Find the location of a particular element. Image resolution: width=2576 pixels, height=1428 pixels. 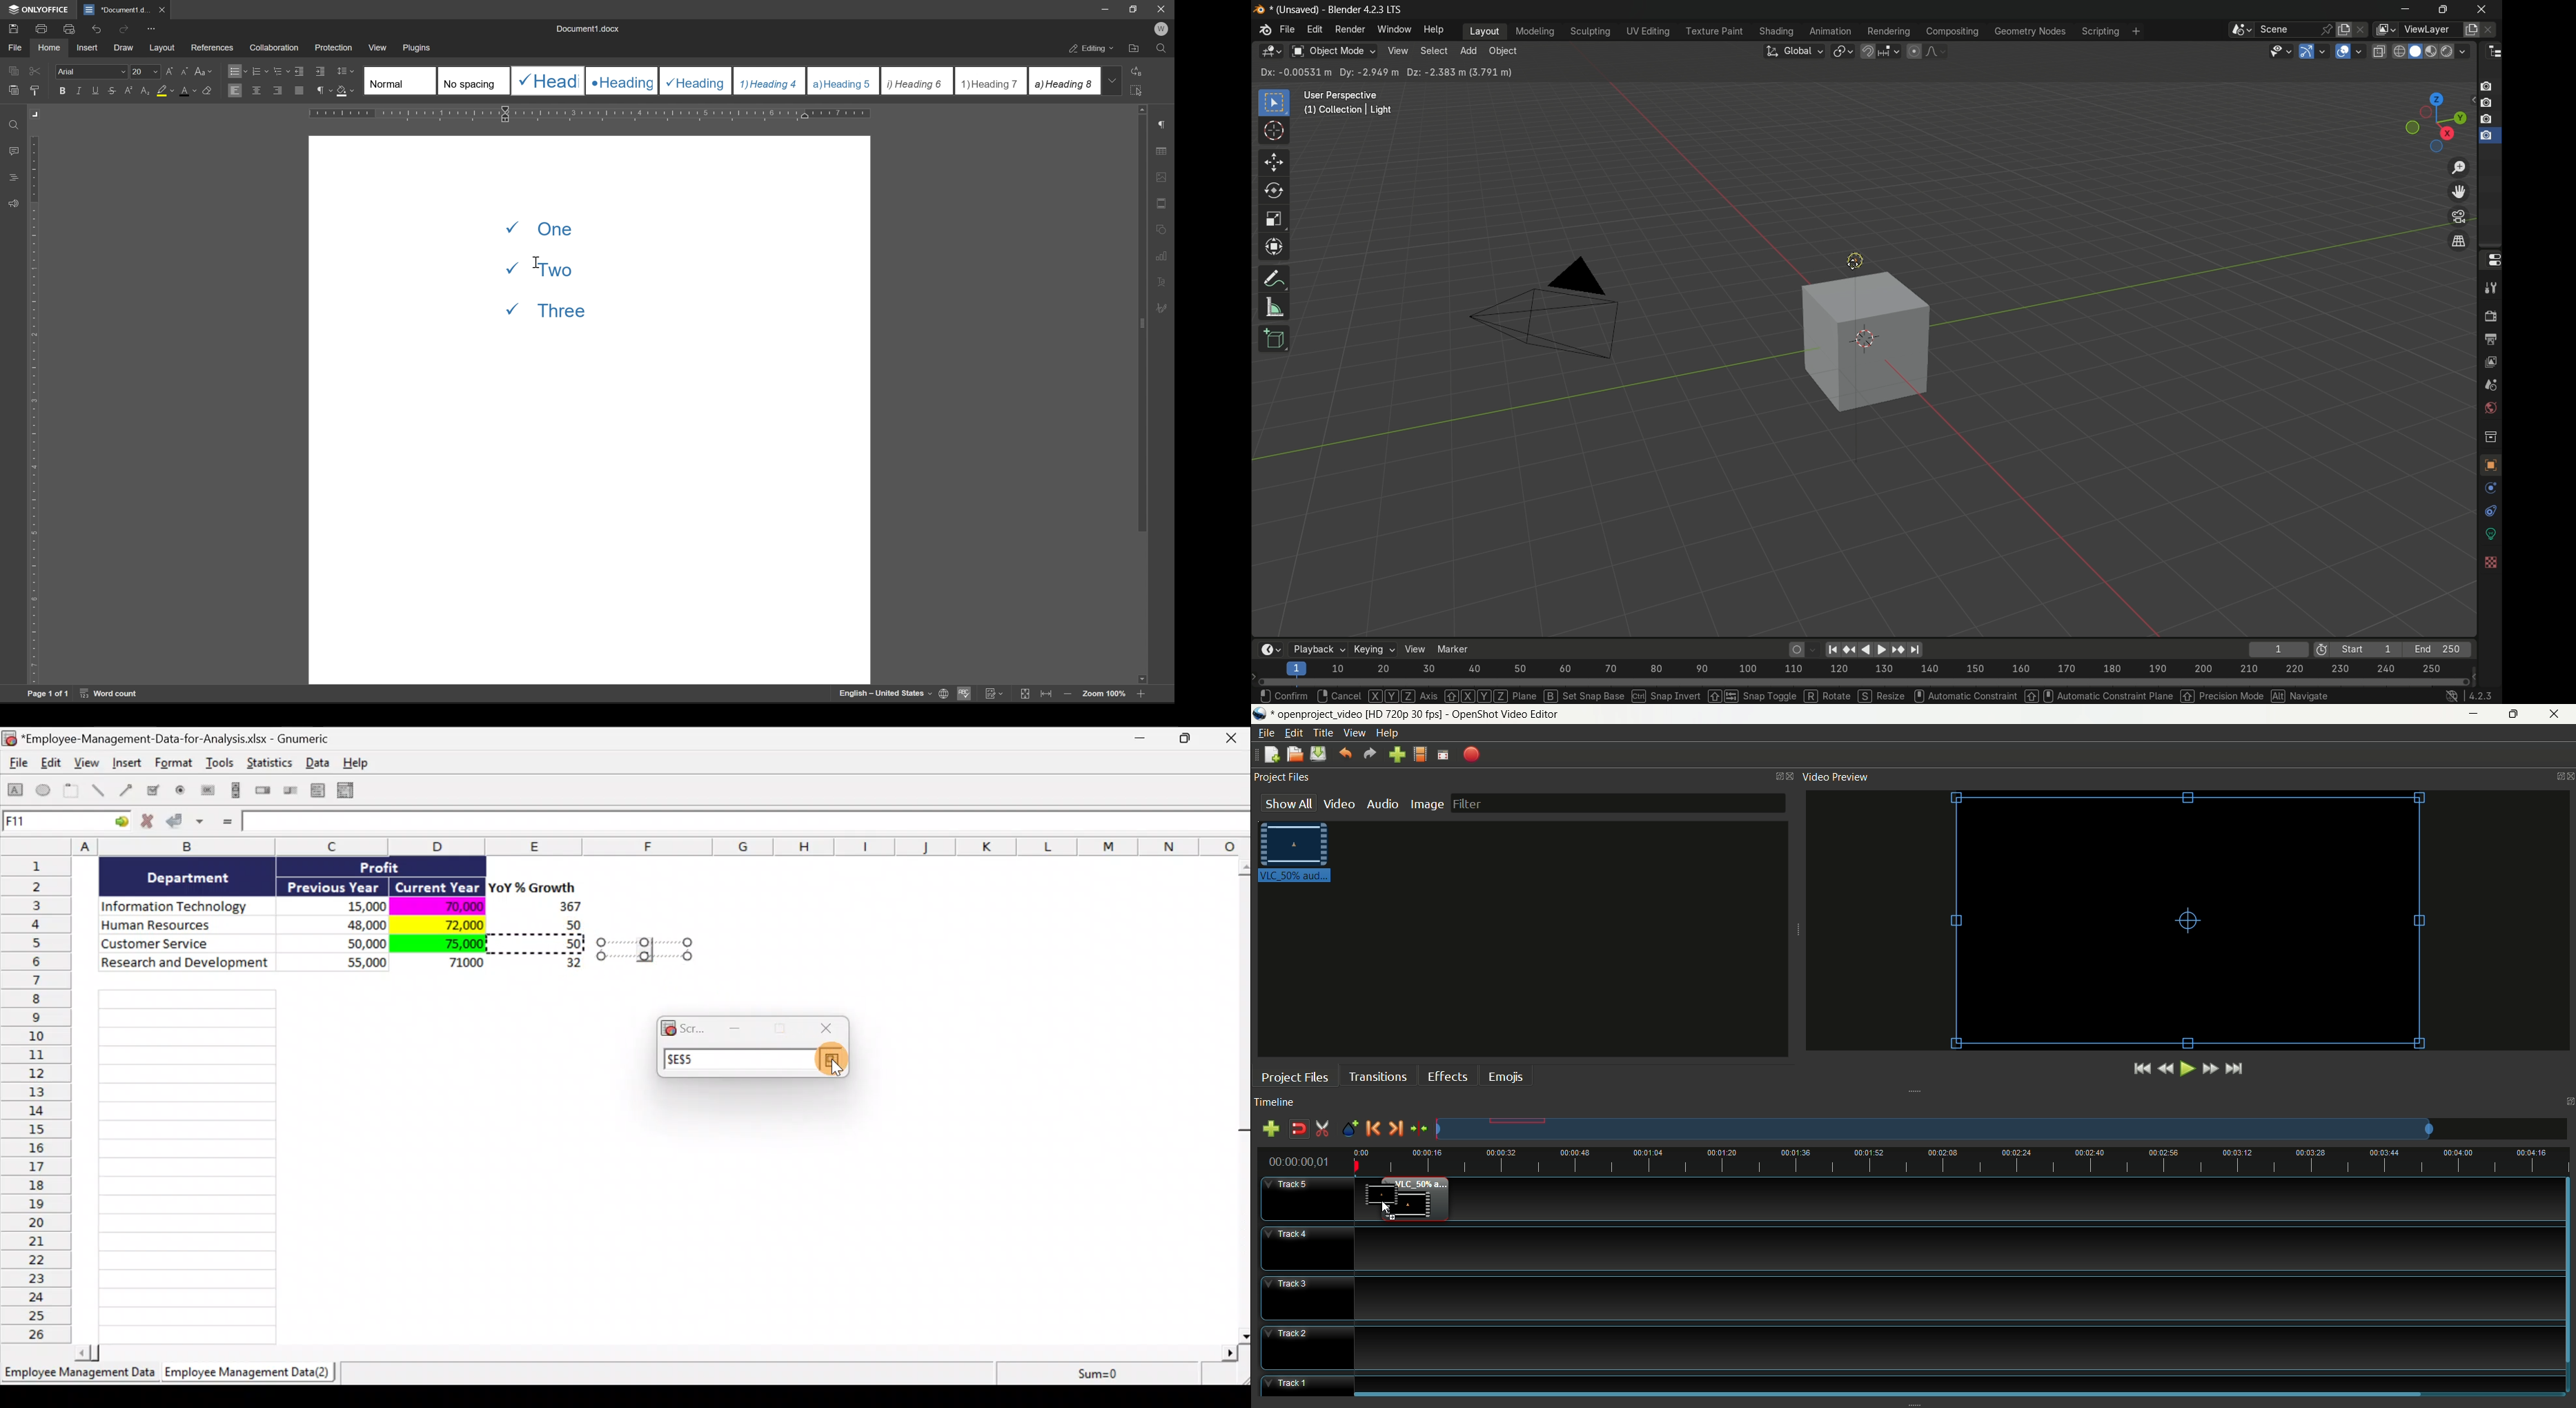

end is located at coordinates (2439, 649).